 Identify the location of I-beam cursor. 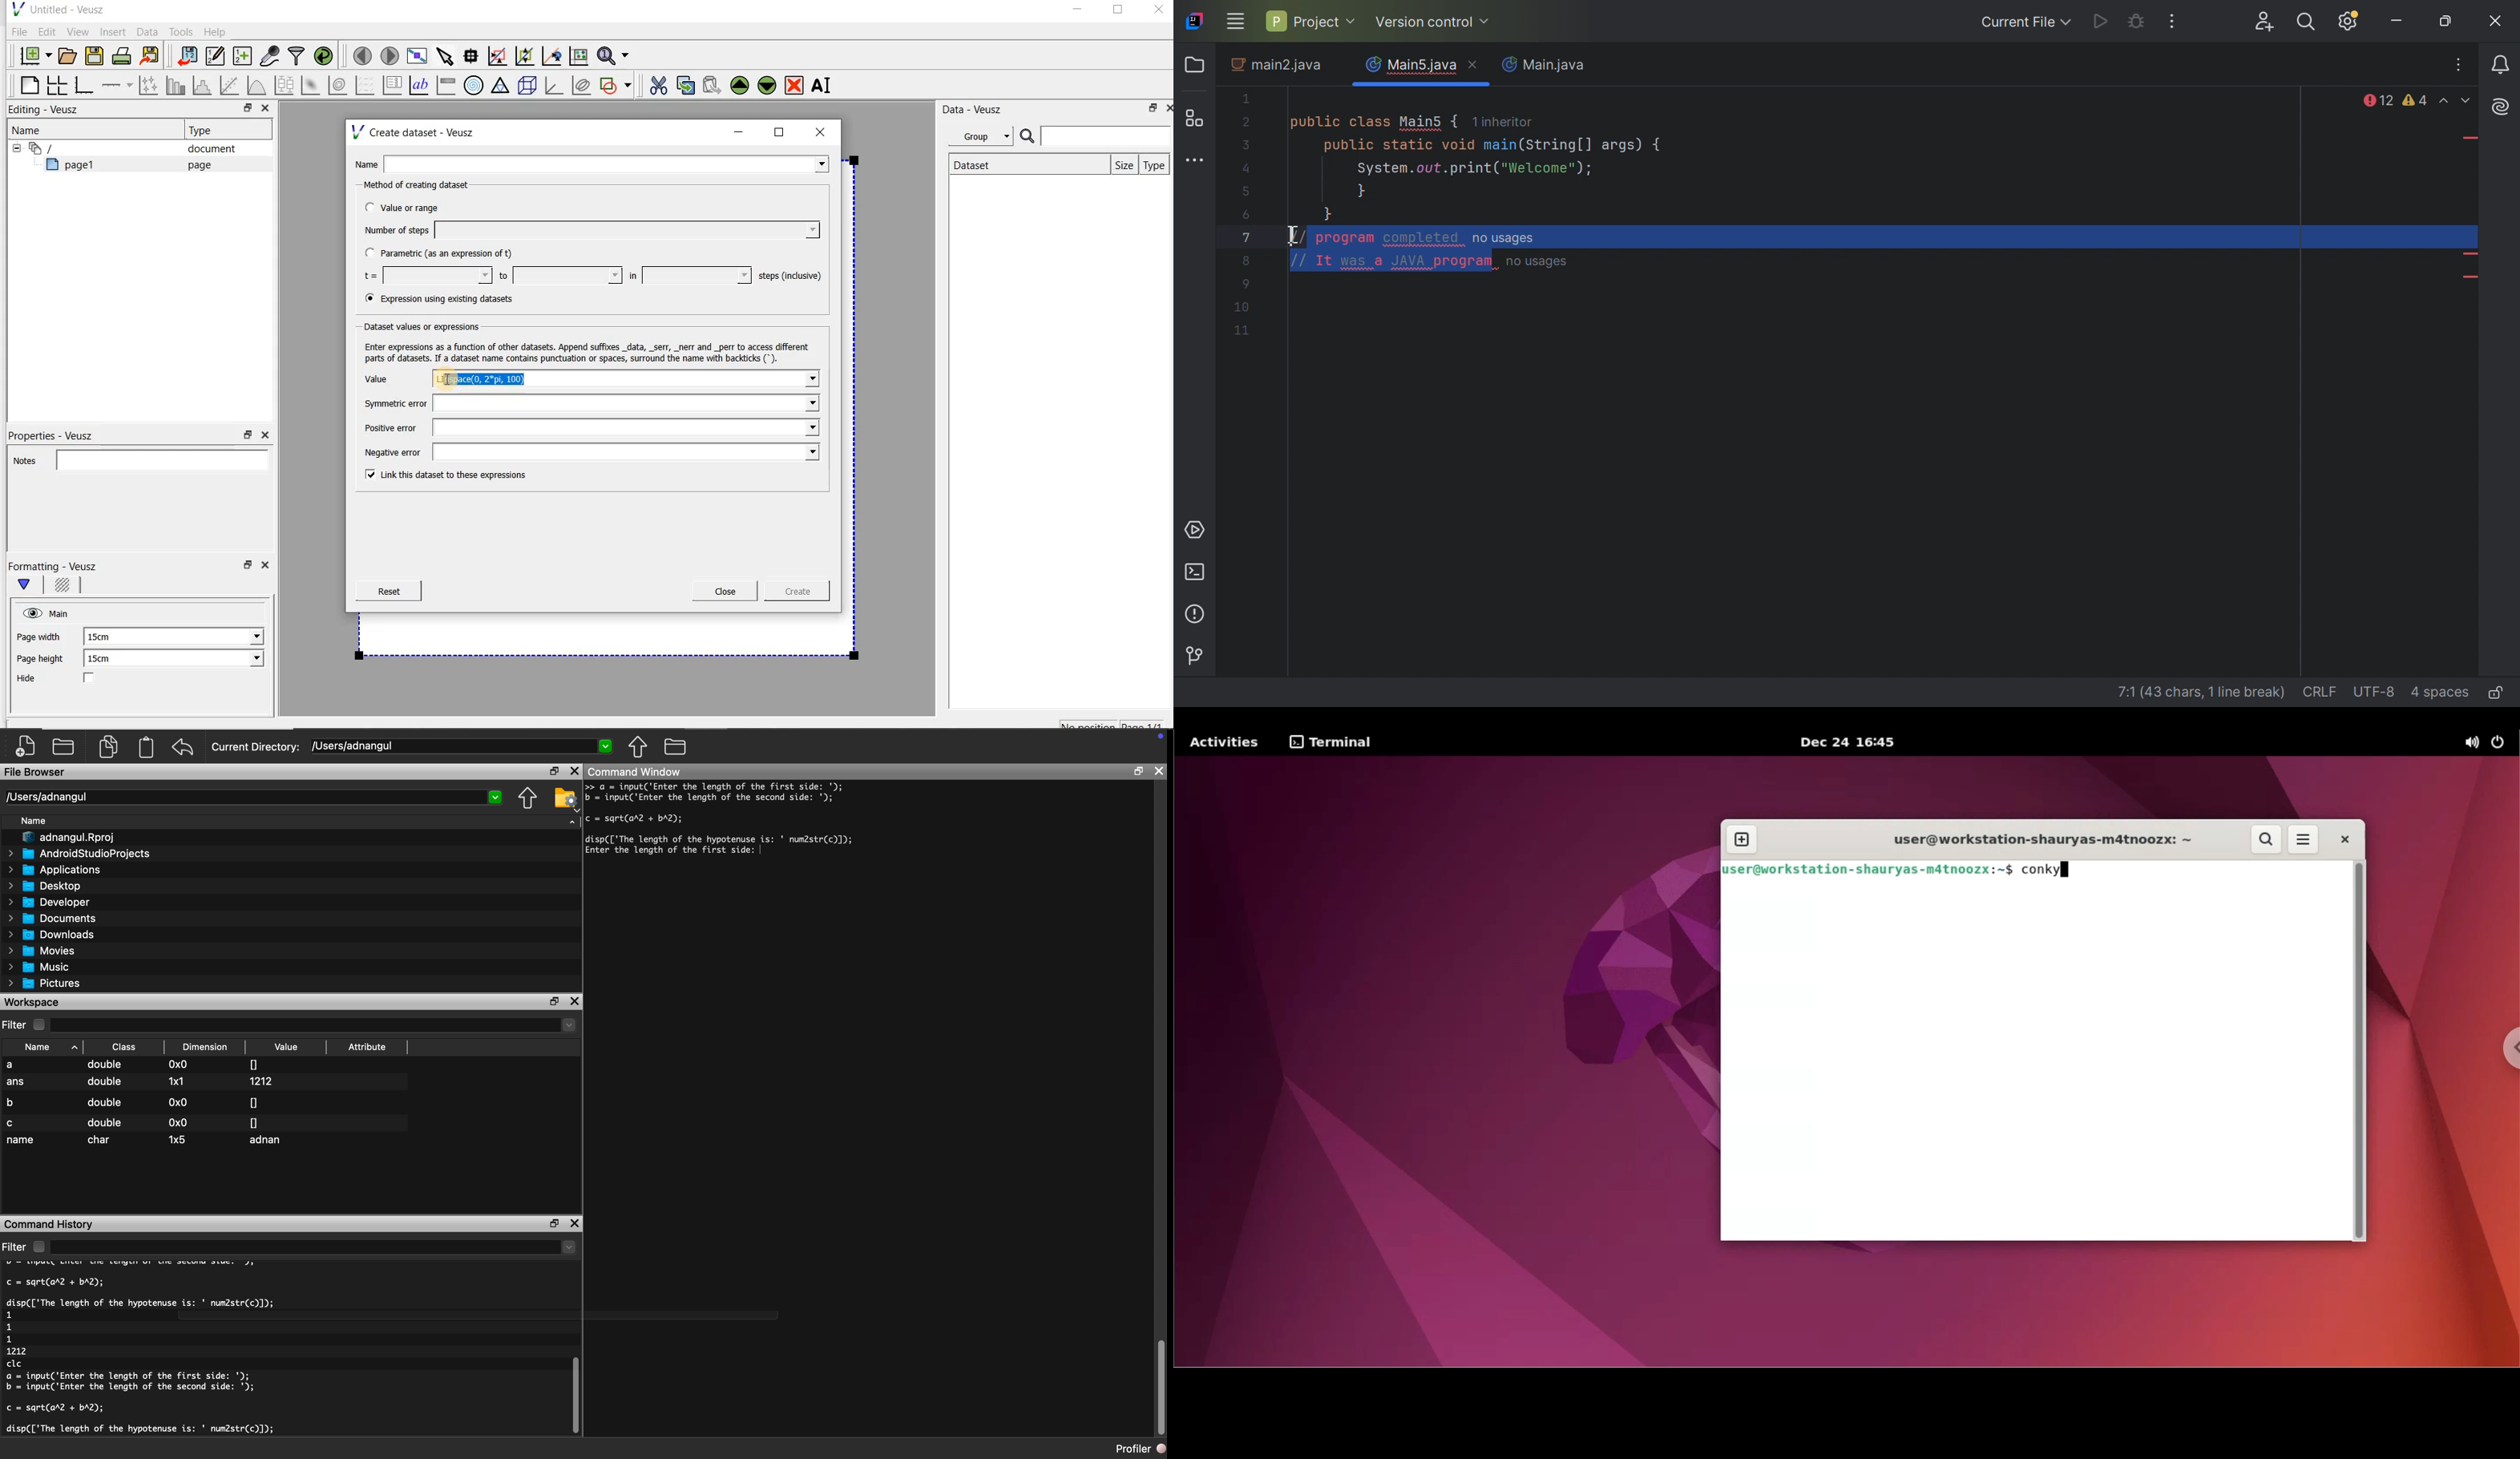
(1288, 236).